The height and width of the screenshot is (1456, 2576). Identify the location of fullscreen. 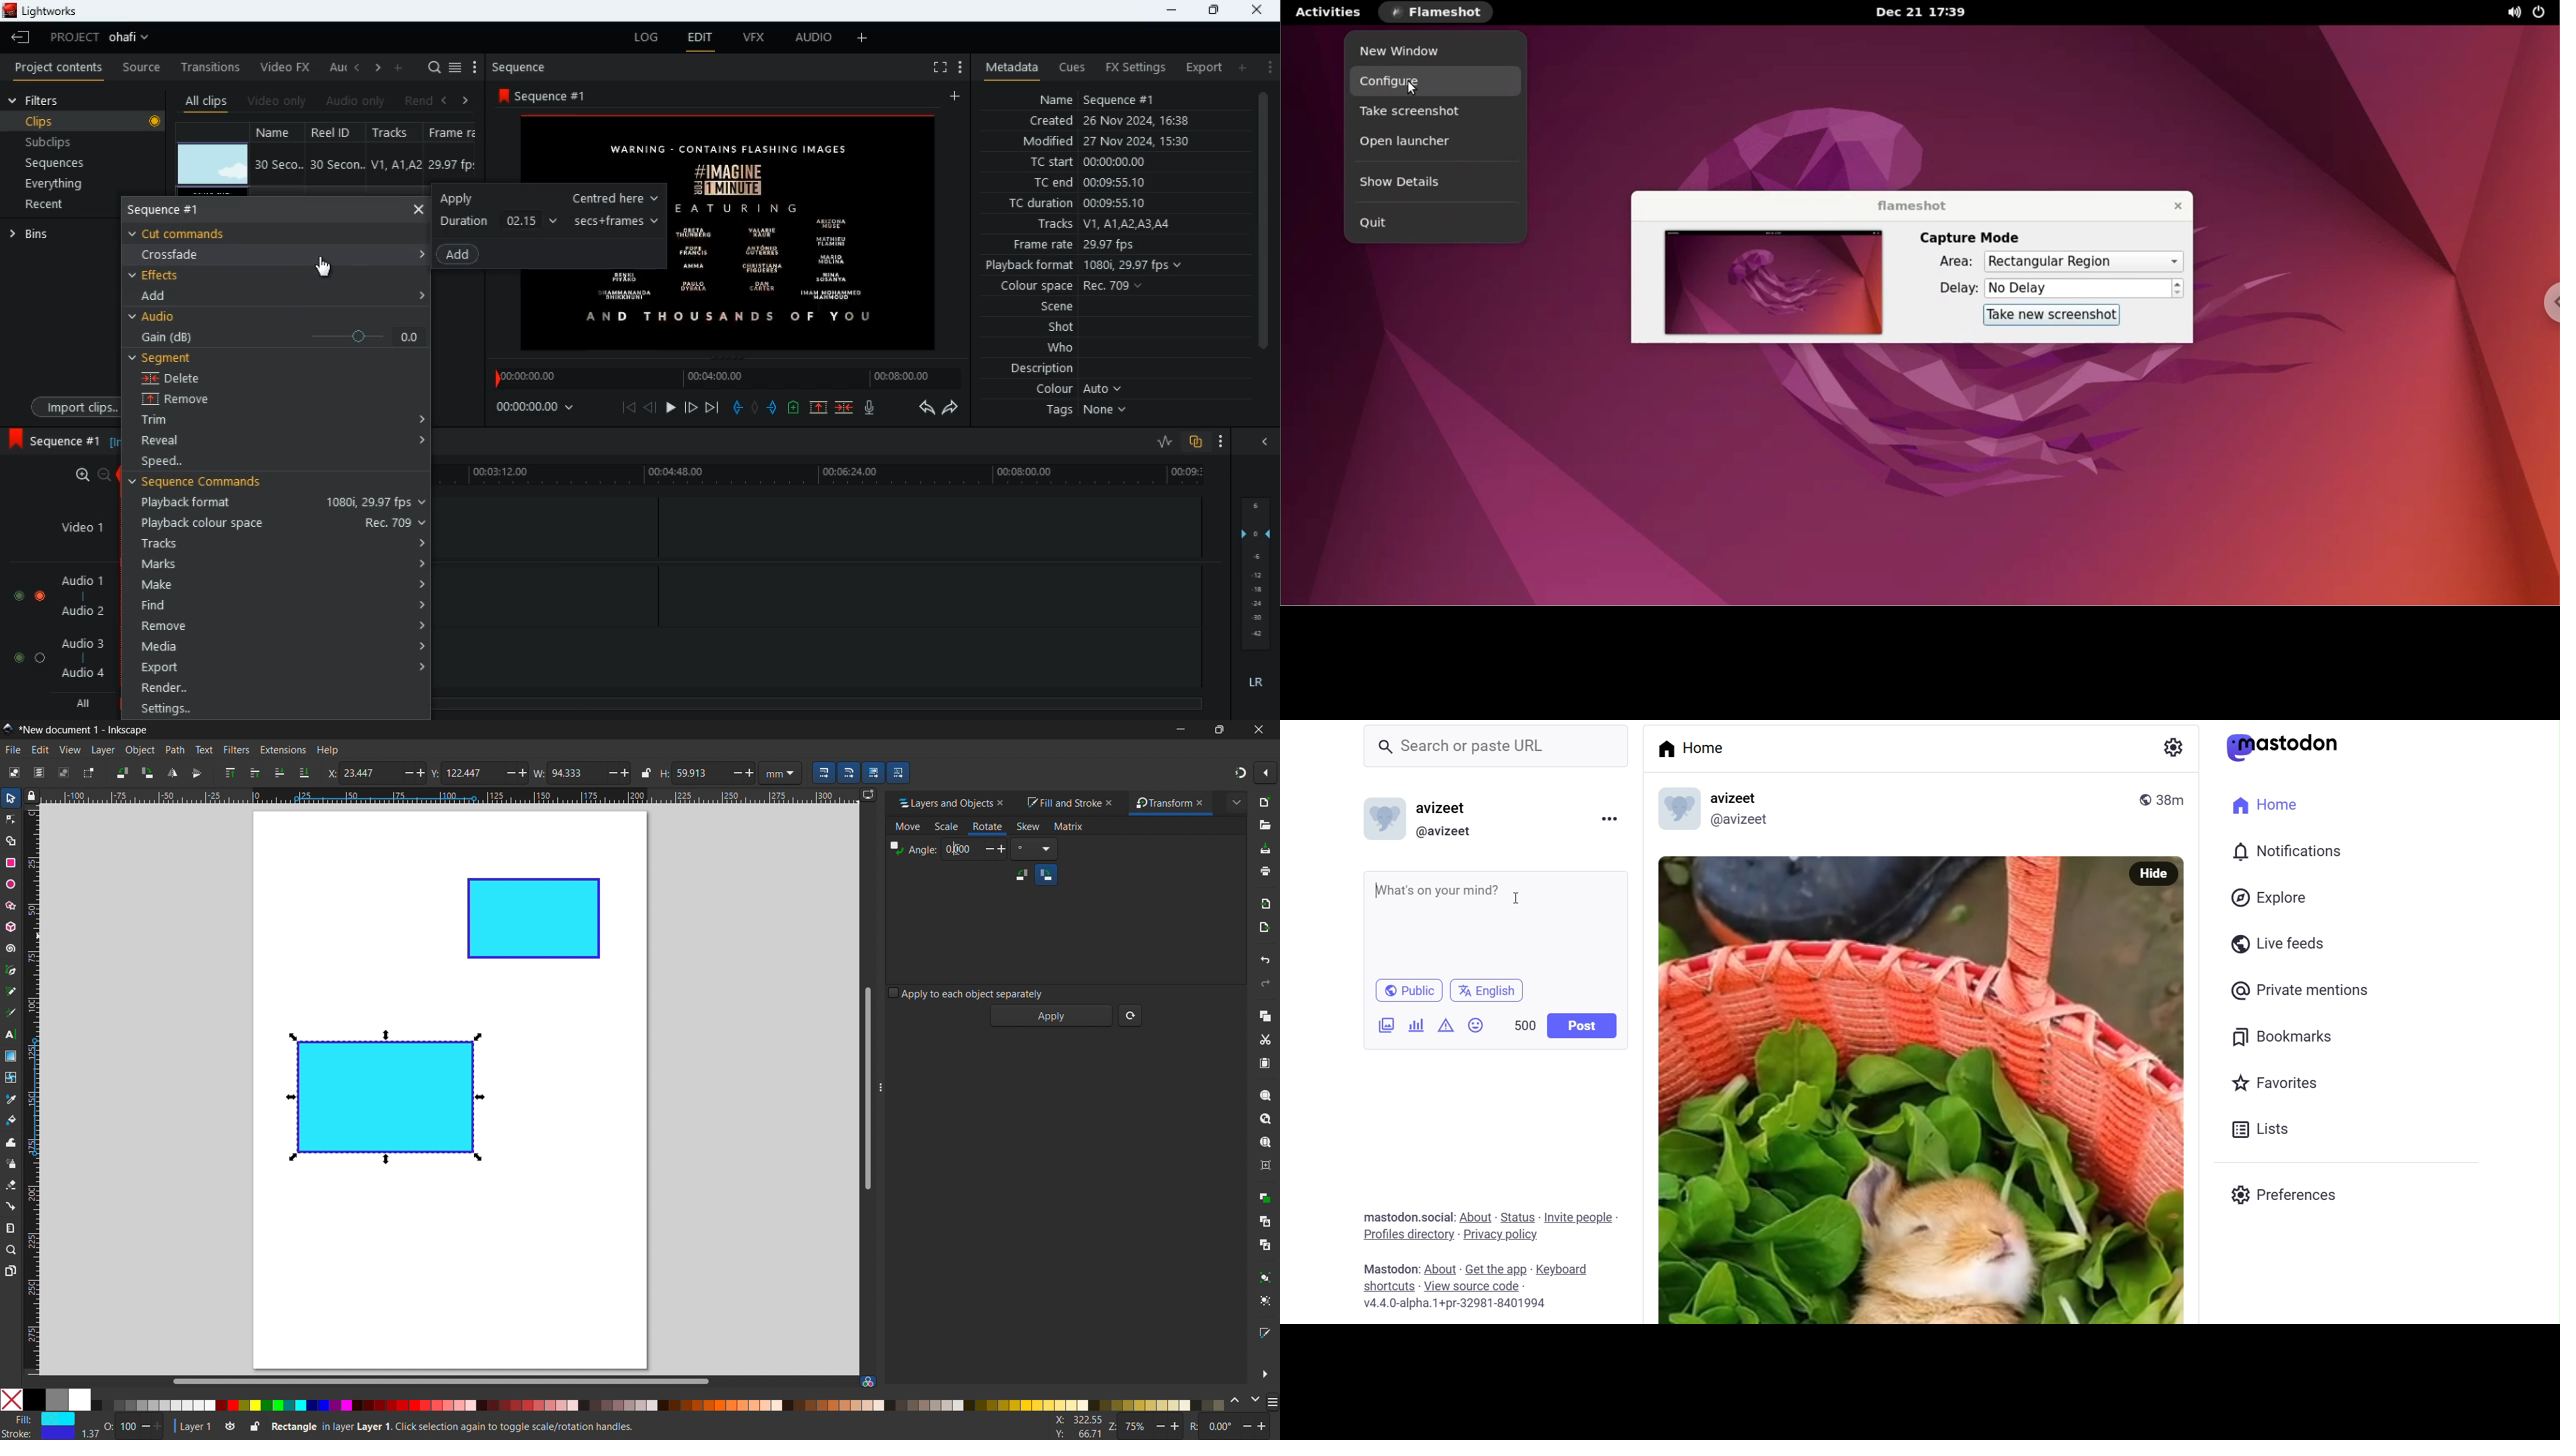
(938, 68).